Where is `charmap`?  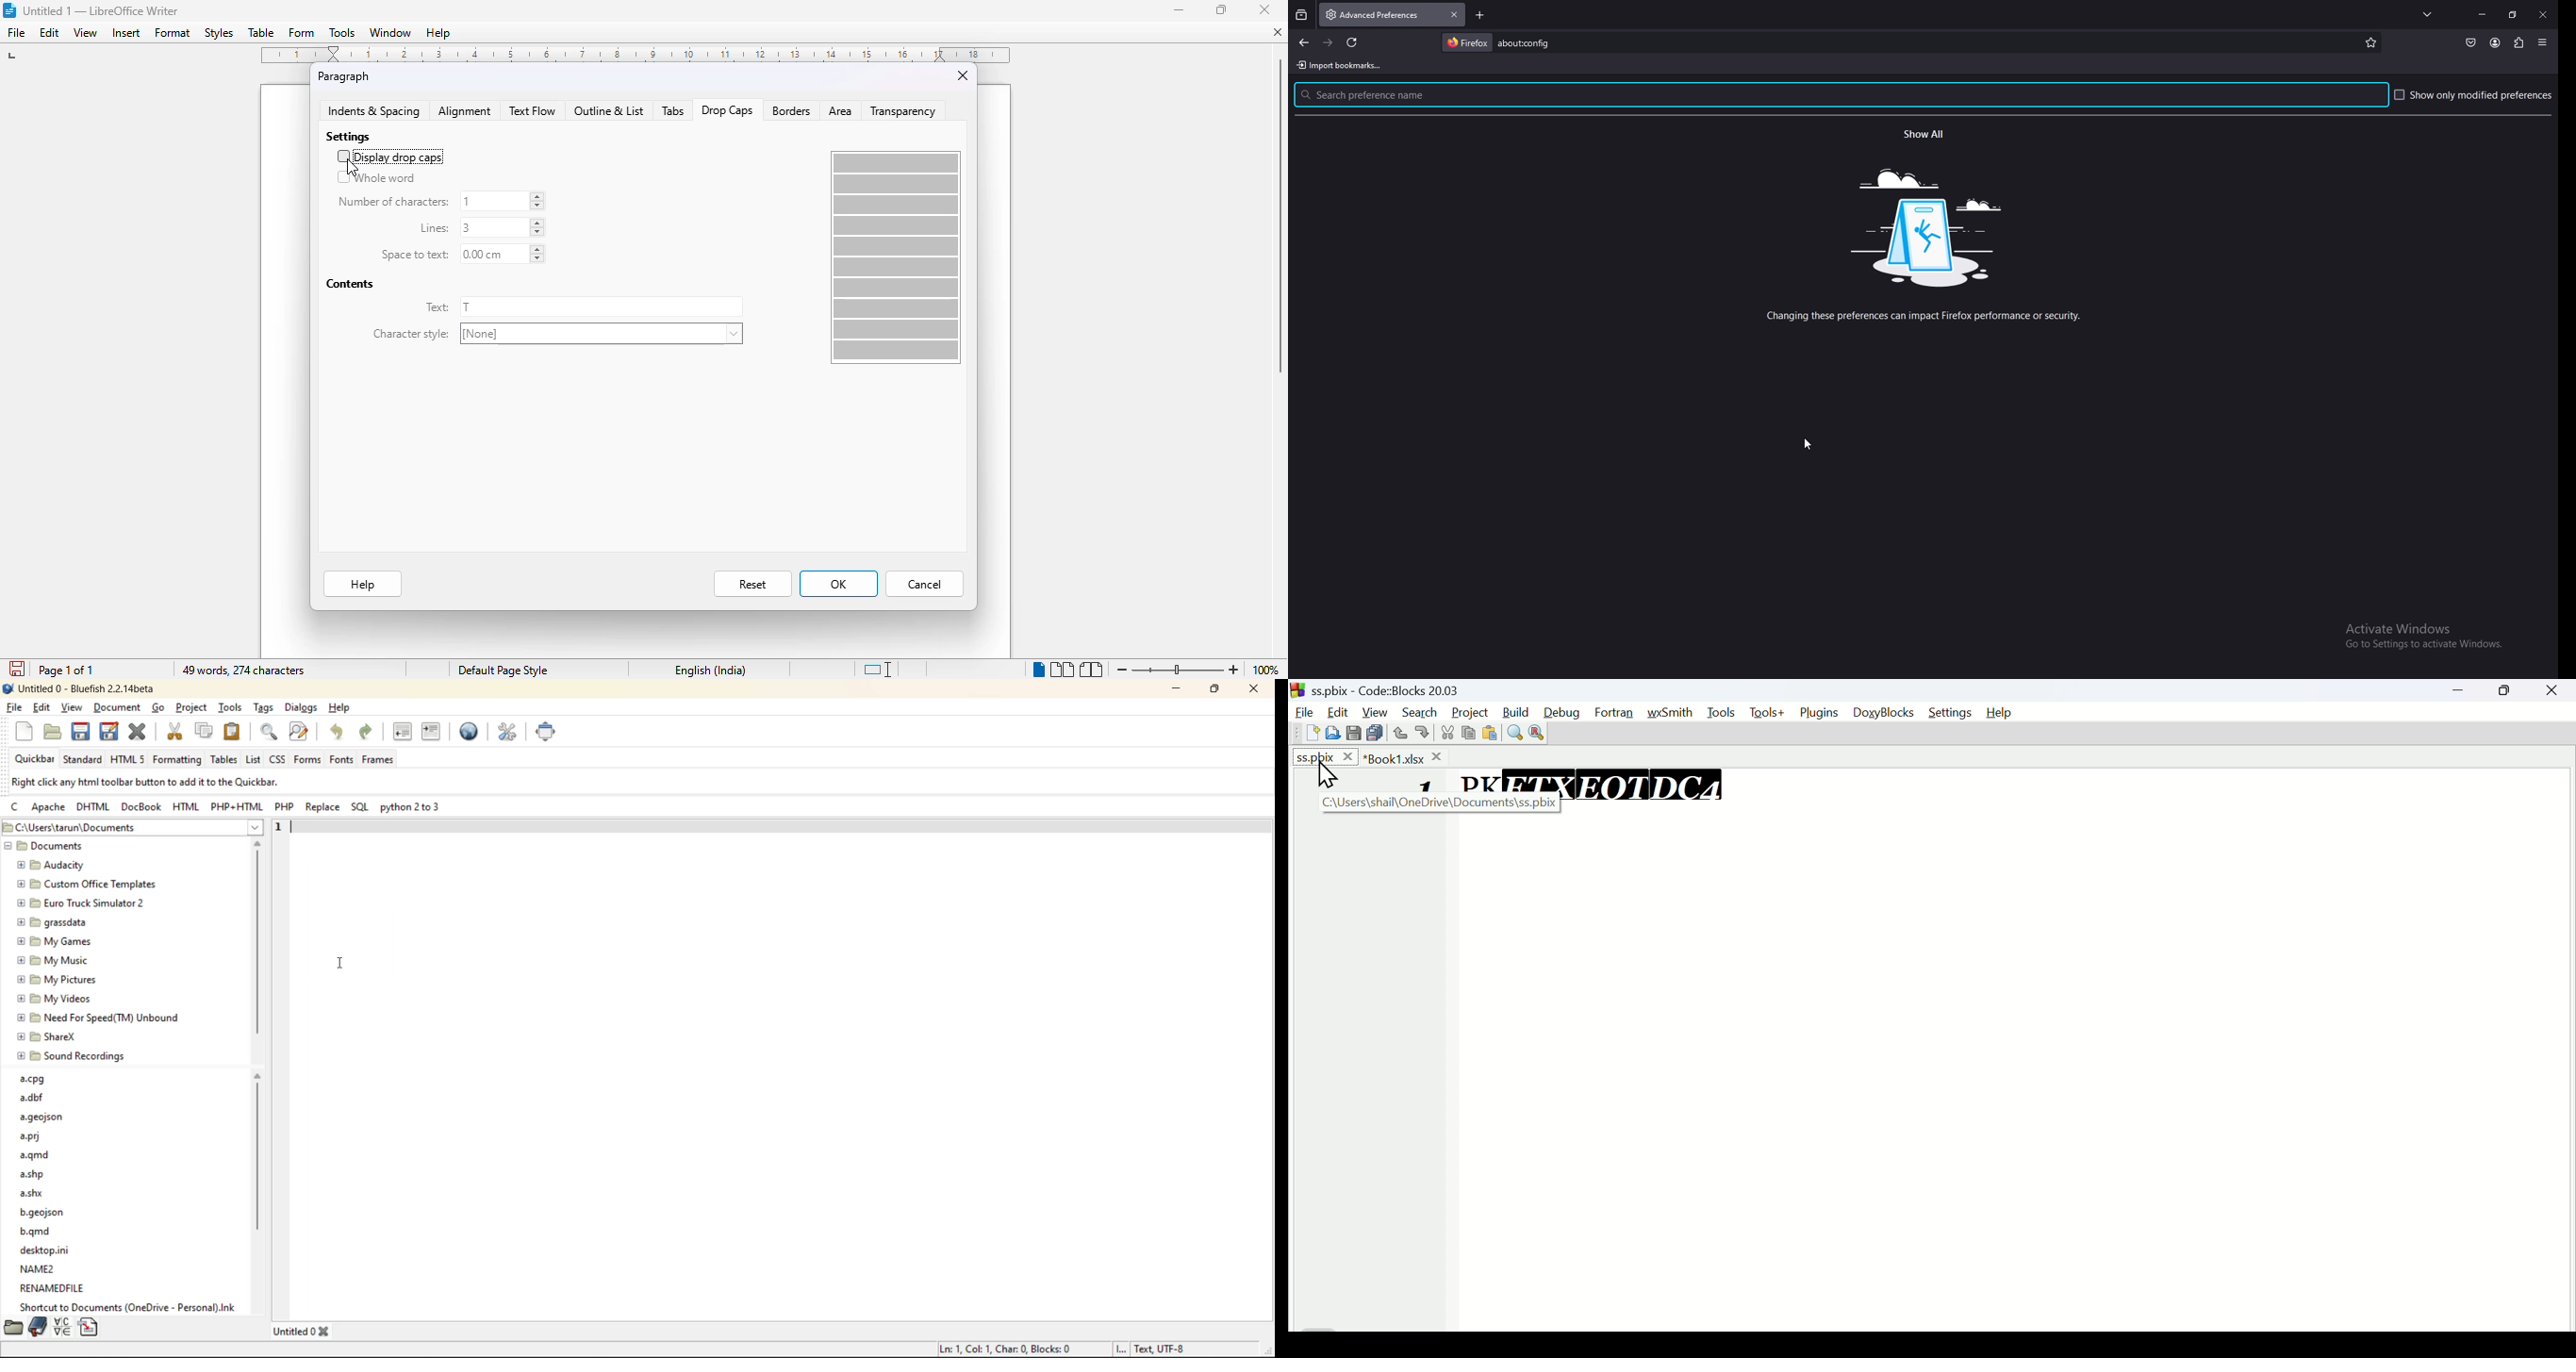 charmap is located at coordinates (64, 1327).